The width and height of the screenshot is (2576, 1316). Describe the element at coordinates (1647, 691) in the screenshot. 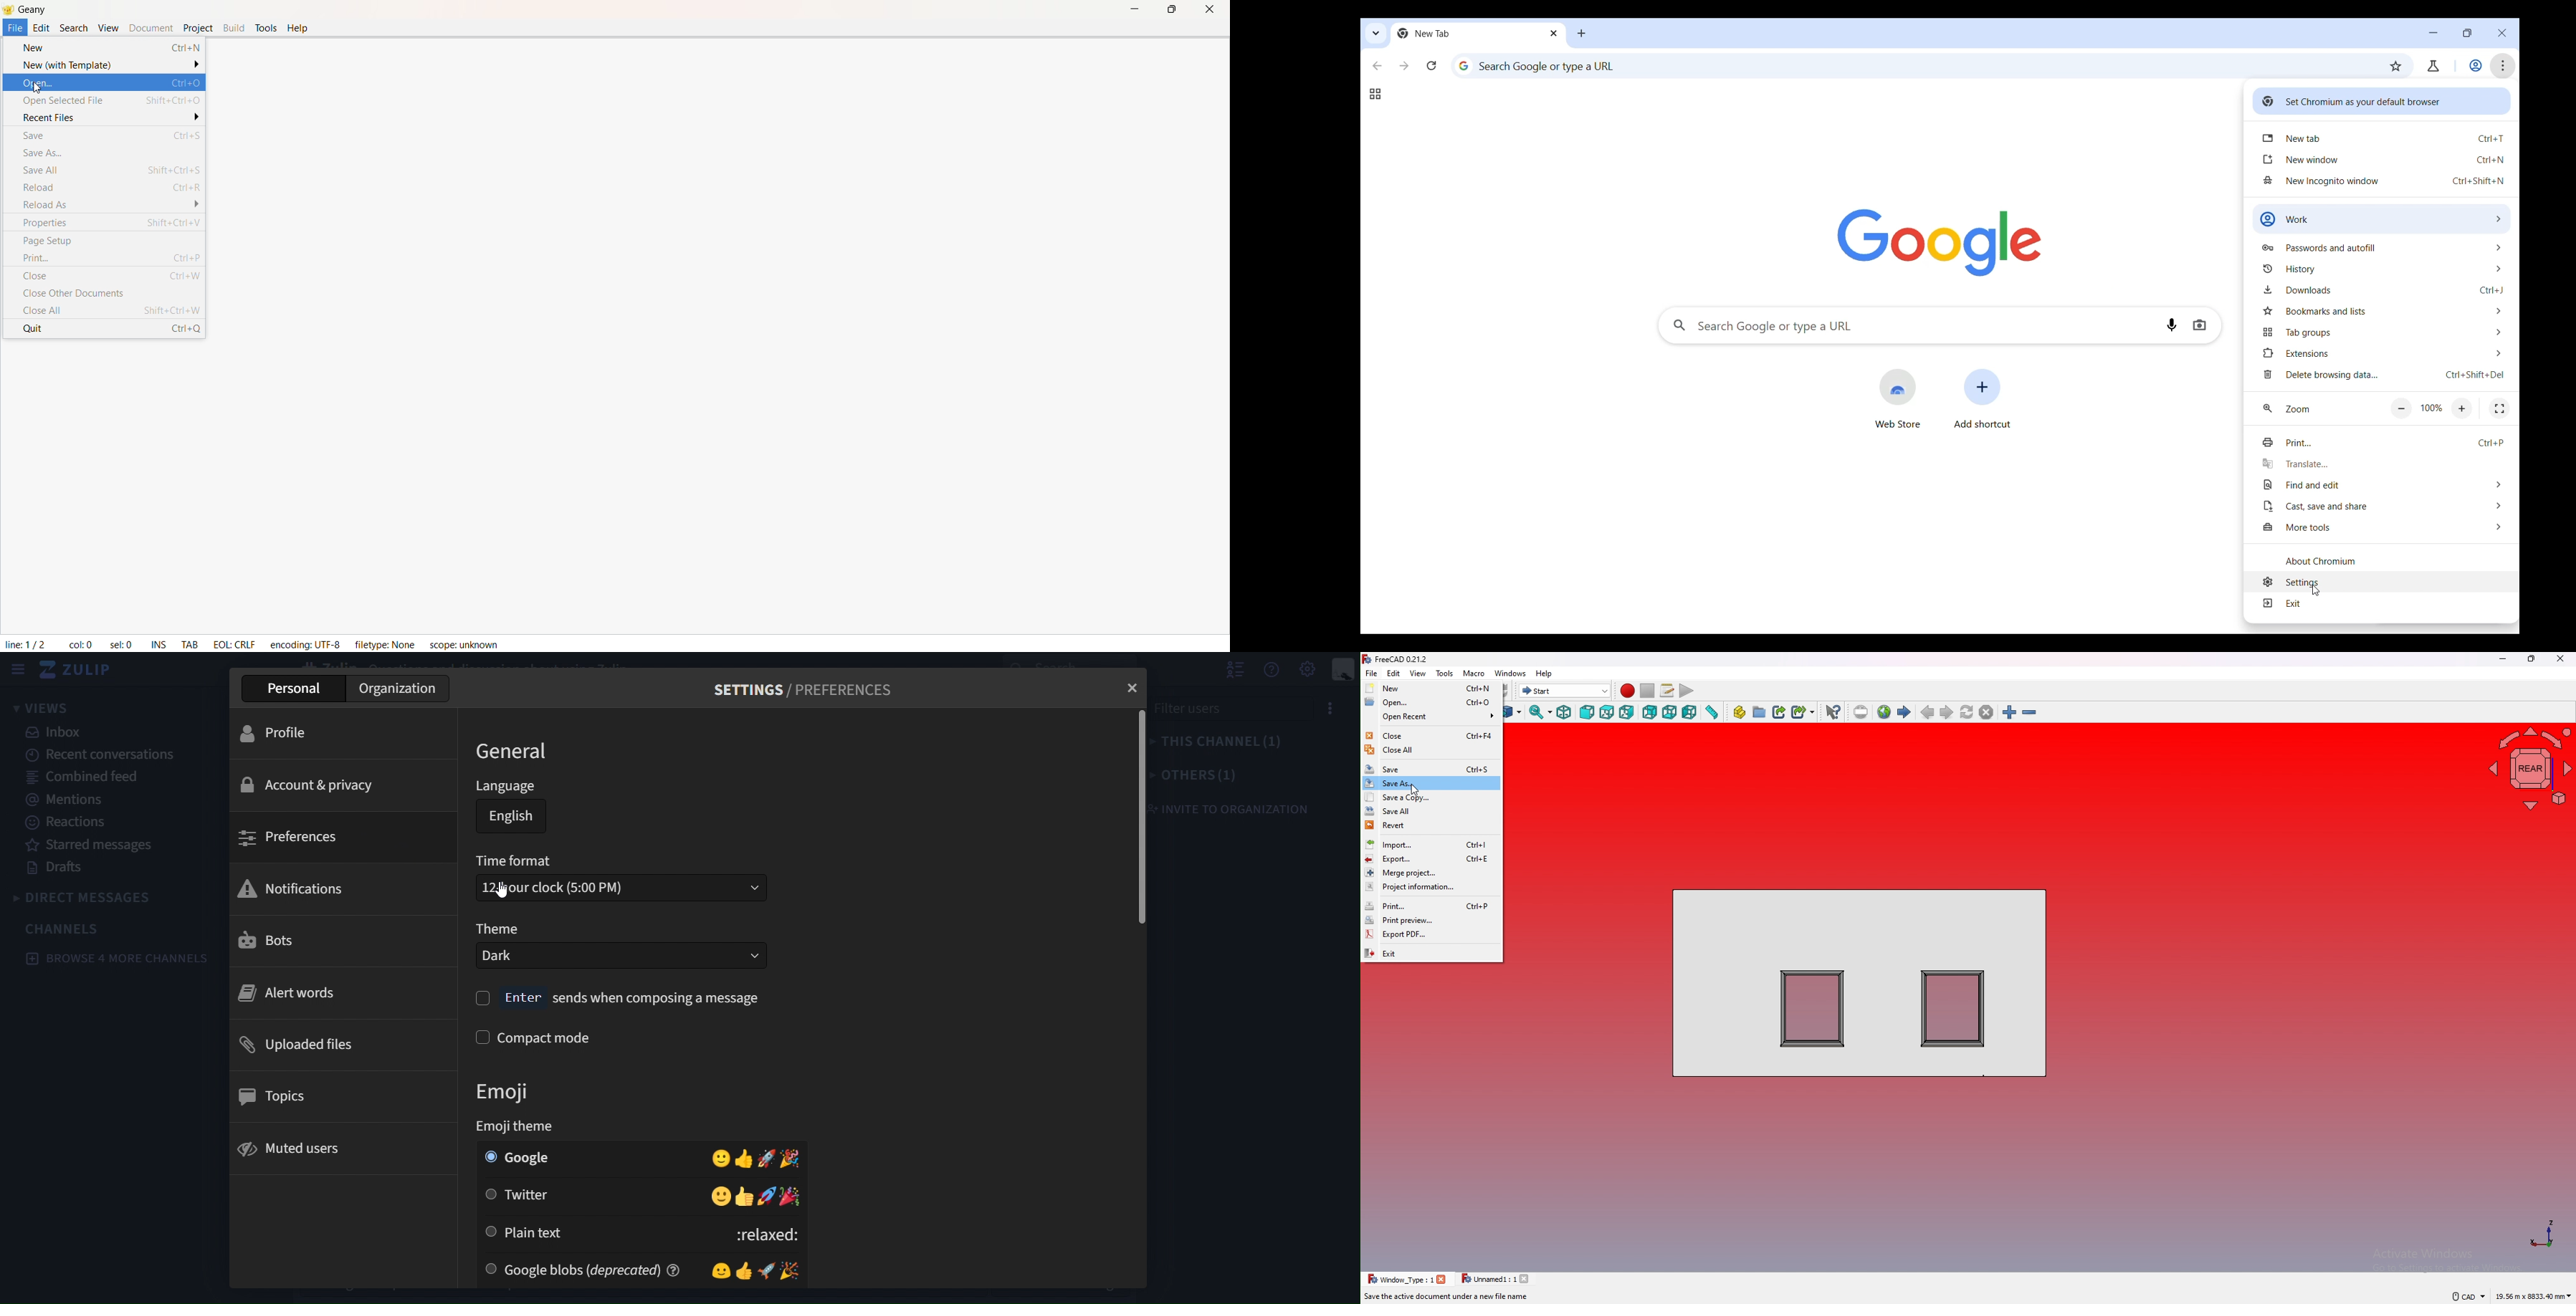

I see `stop macros` at that location.